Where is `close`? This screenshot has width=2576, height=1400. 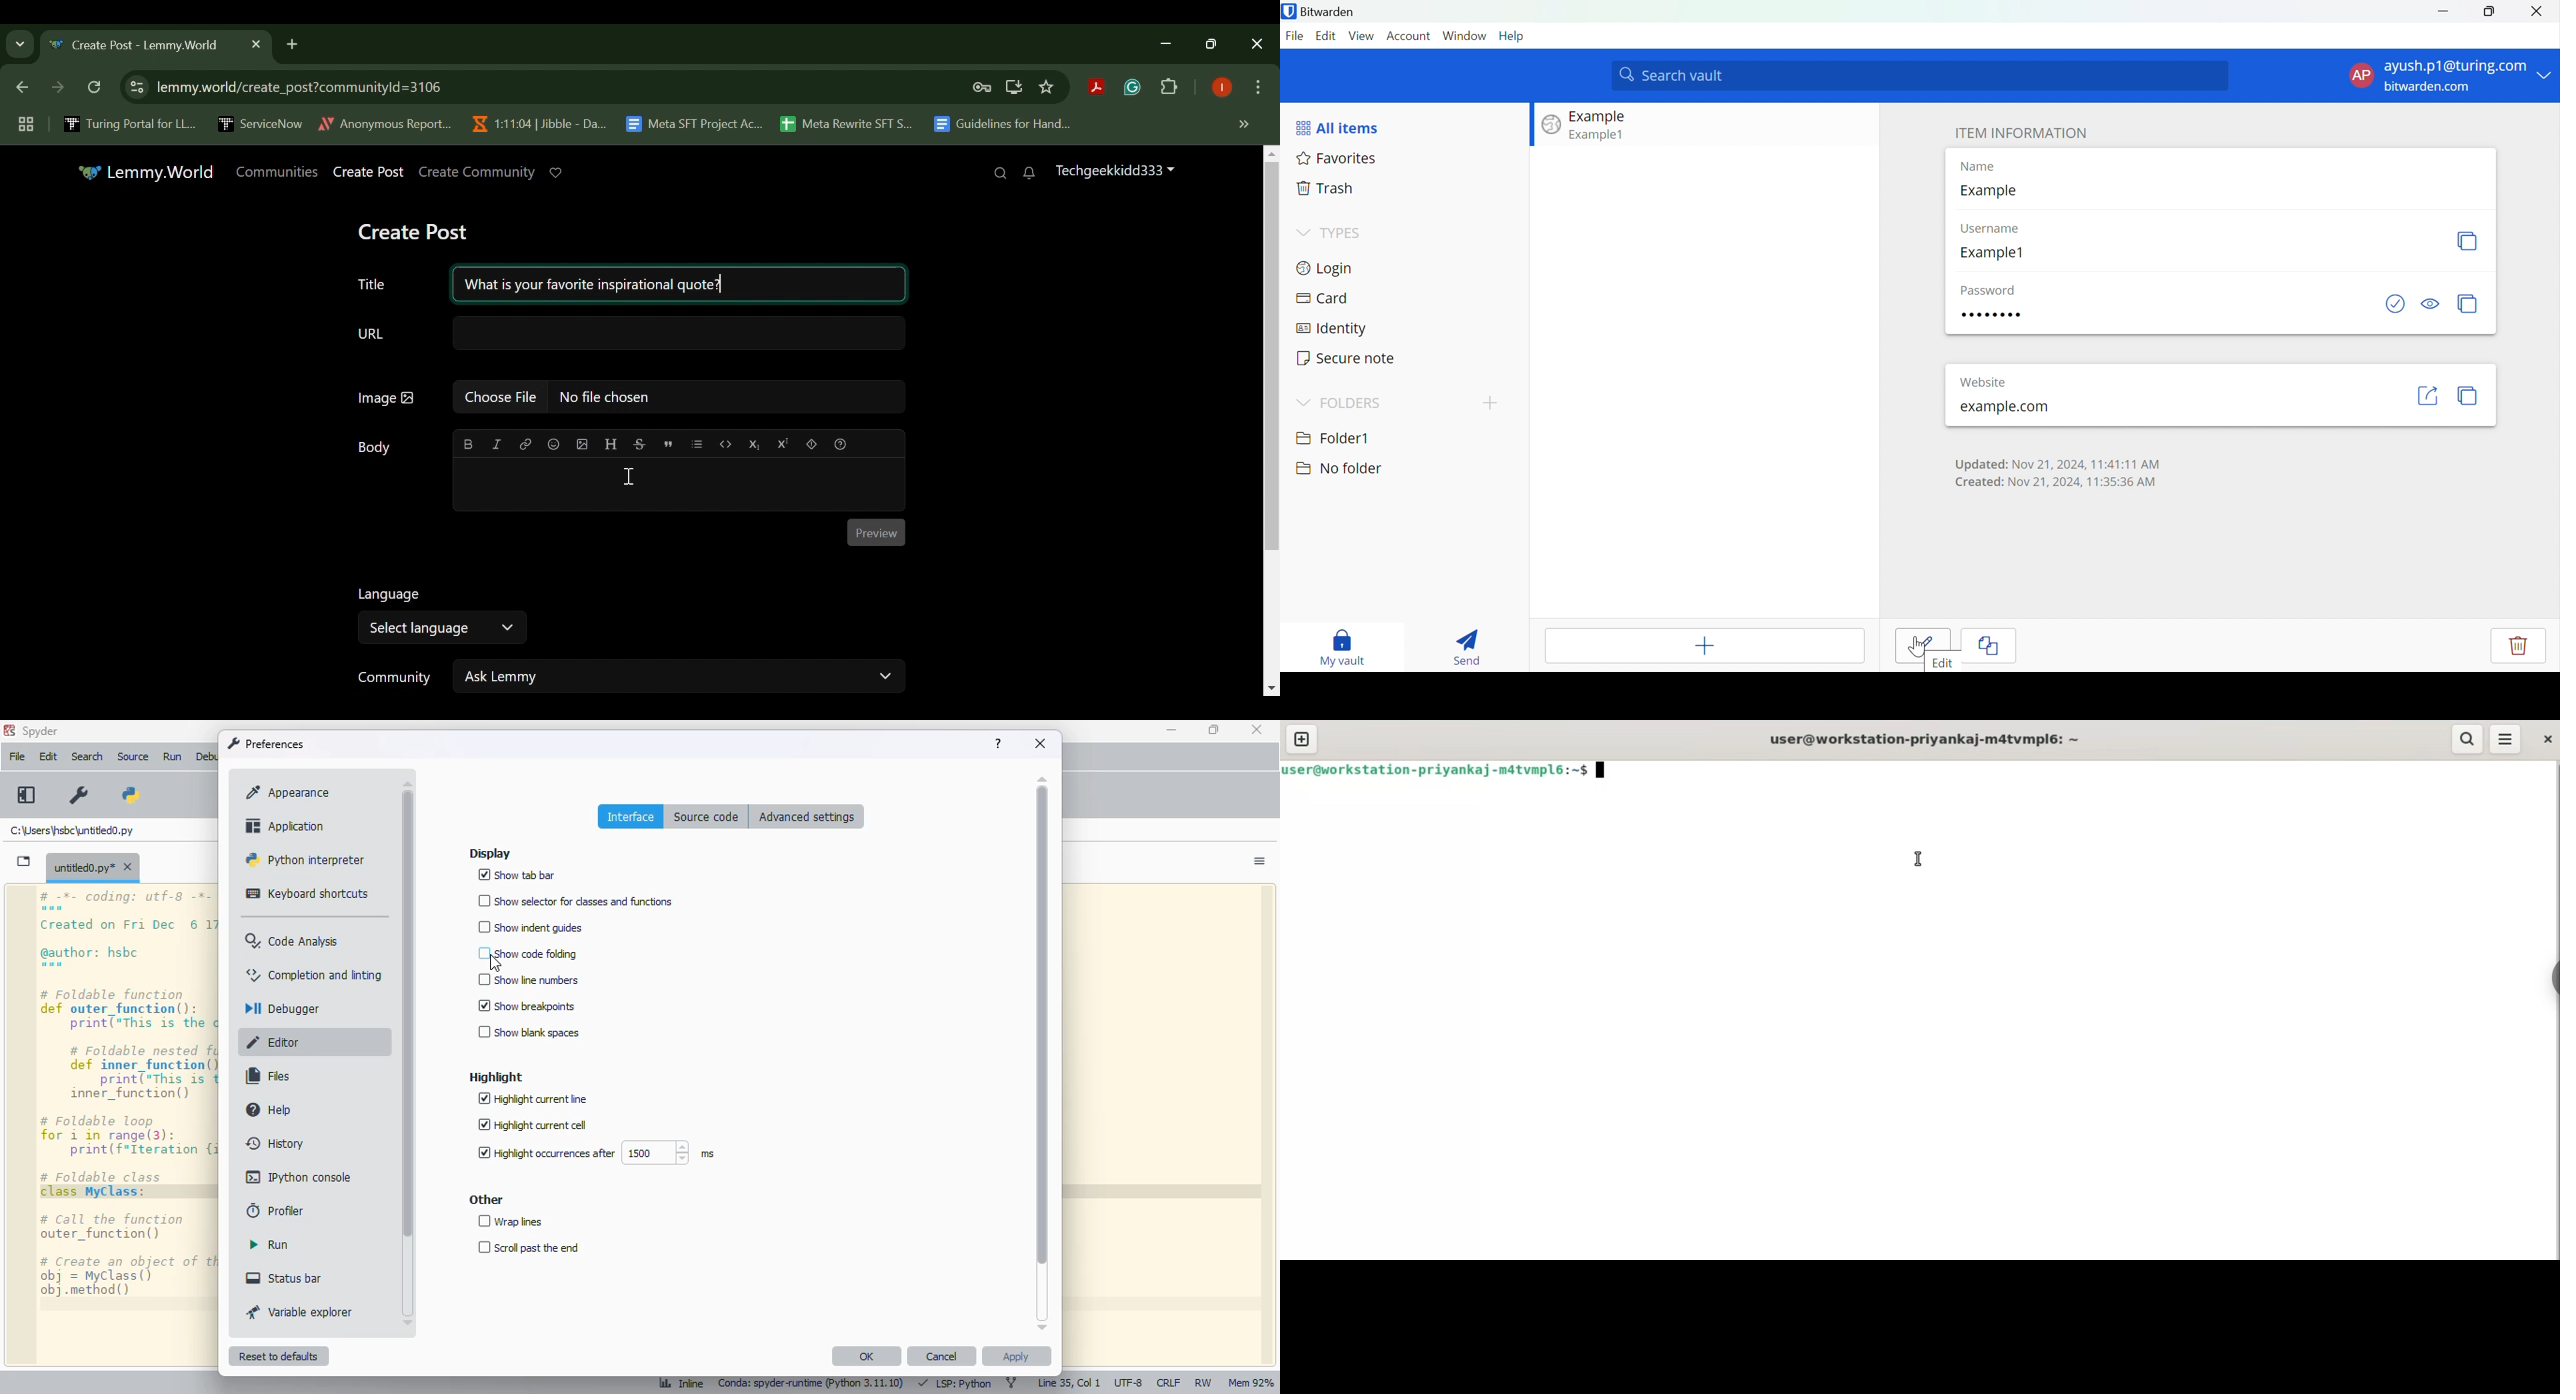
close is located at coordinates (1257, 729).